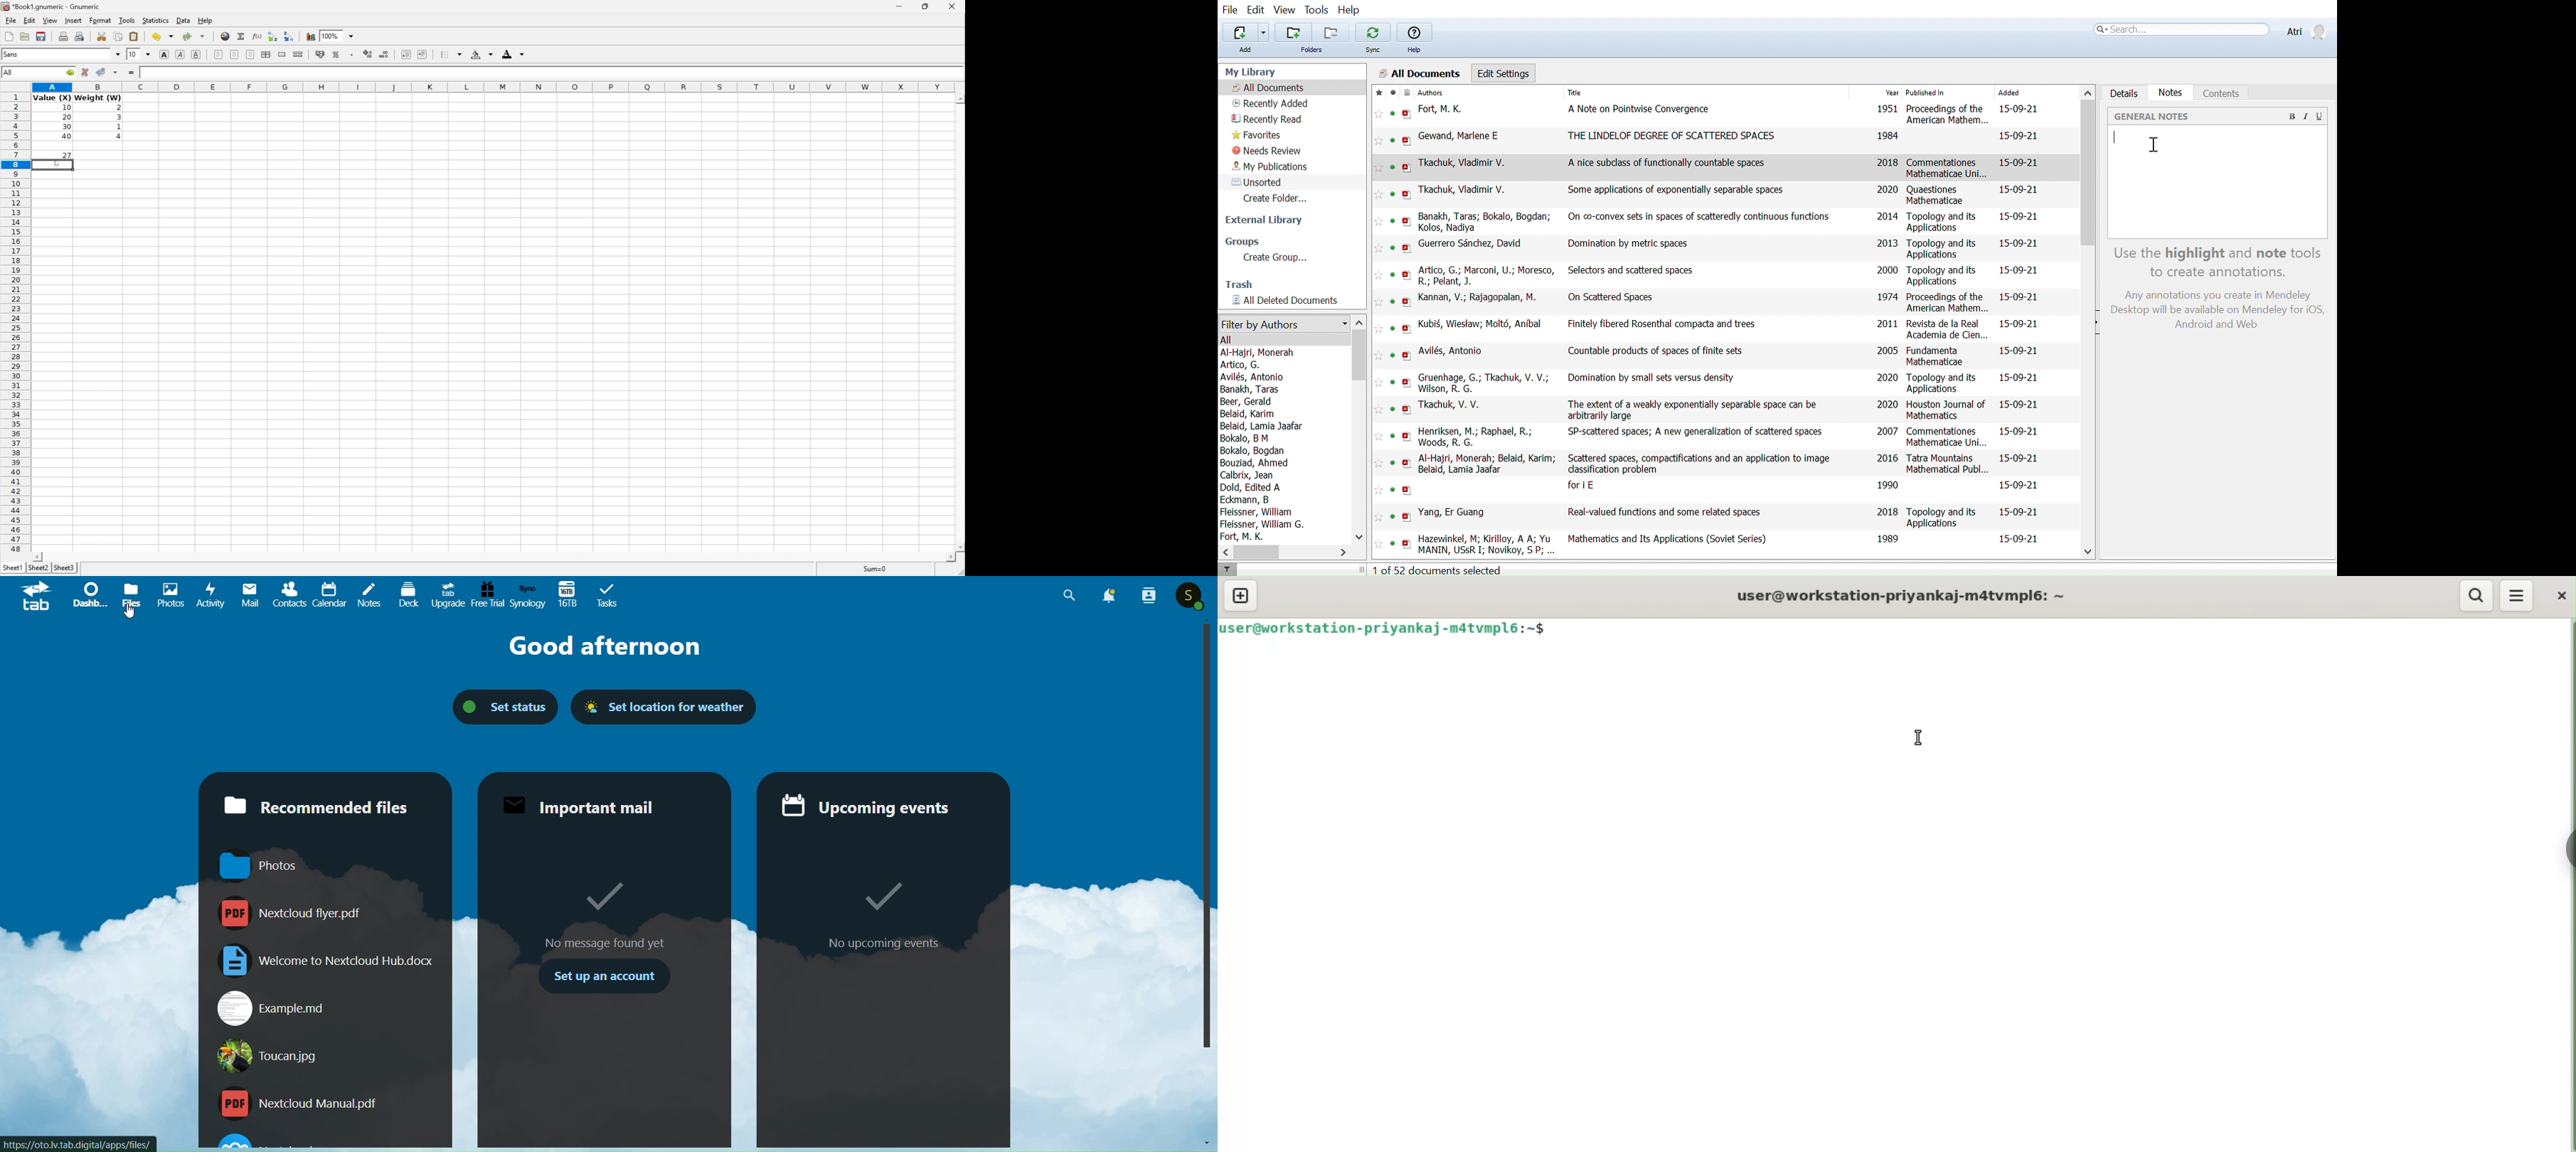 This screenshot has width=2576, height=1176. Describe the element at coordinates (1943, 275) in the screenshot. I see `Topology and its Applications` at that location.